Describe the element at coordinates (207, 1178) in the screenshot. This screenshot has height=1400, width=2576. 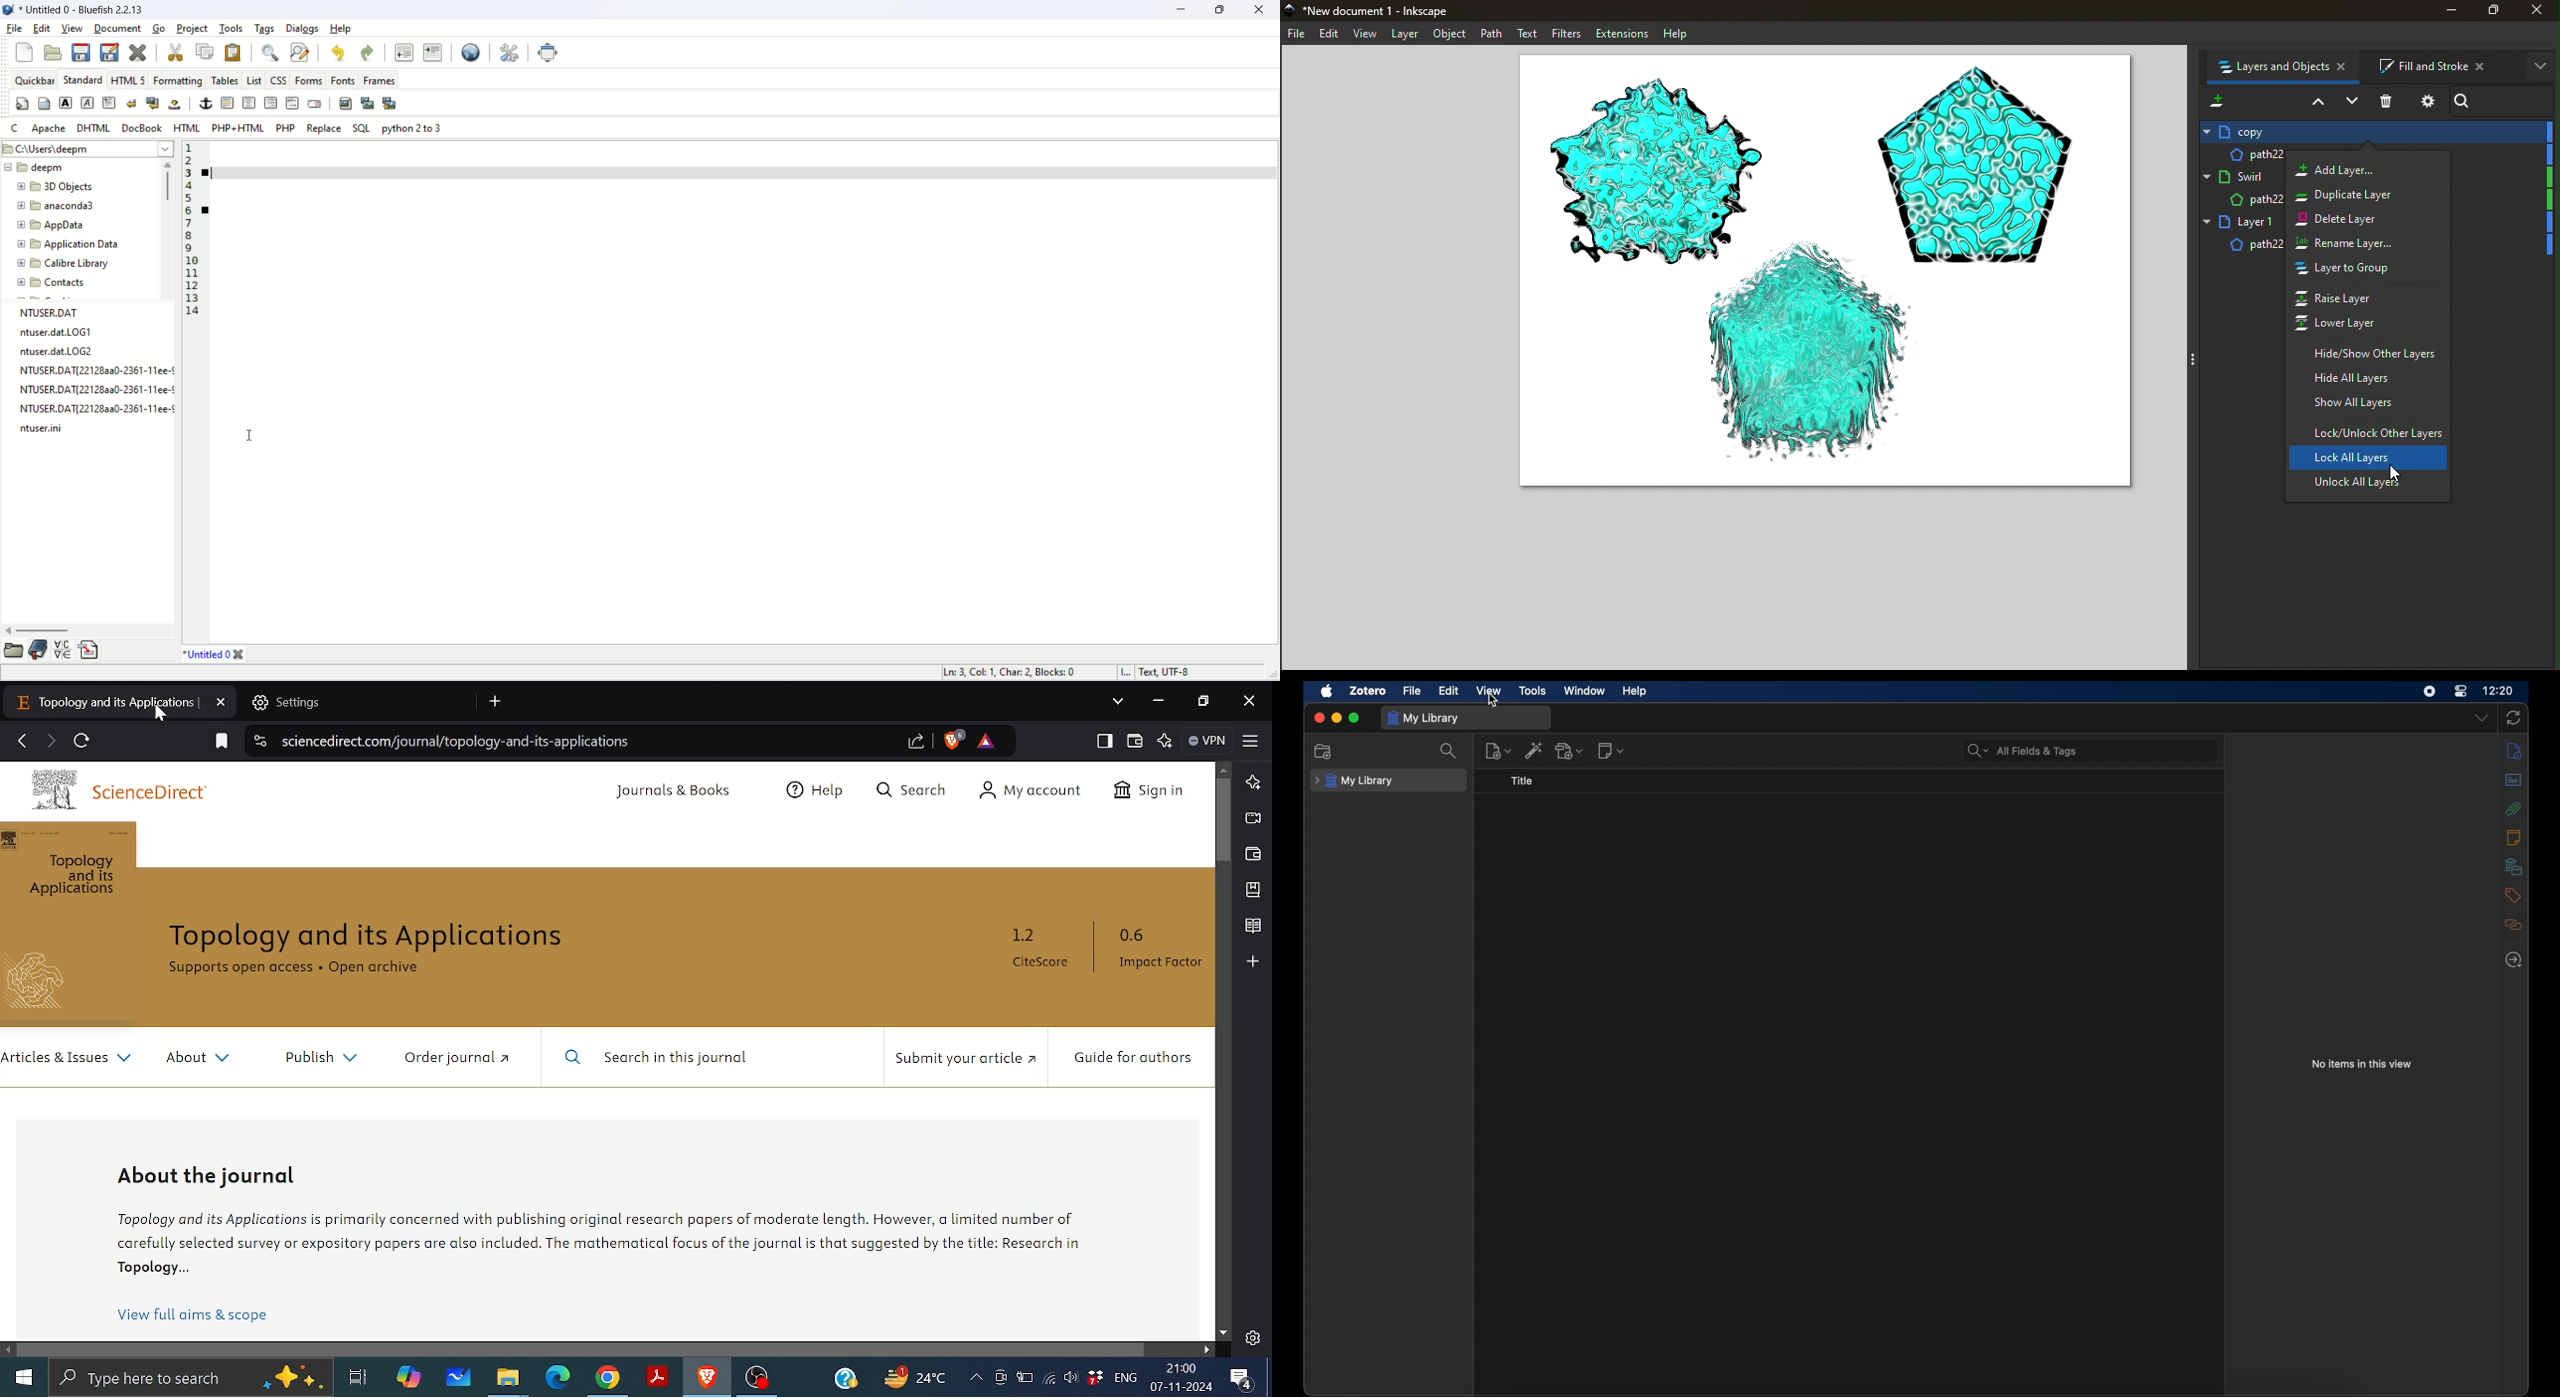
I see `About the journal` at that location.